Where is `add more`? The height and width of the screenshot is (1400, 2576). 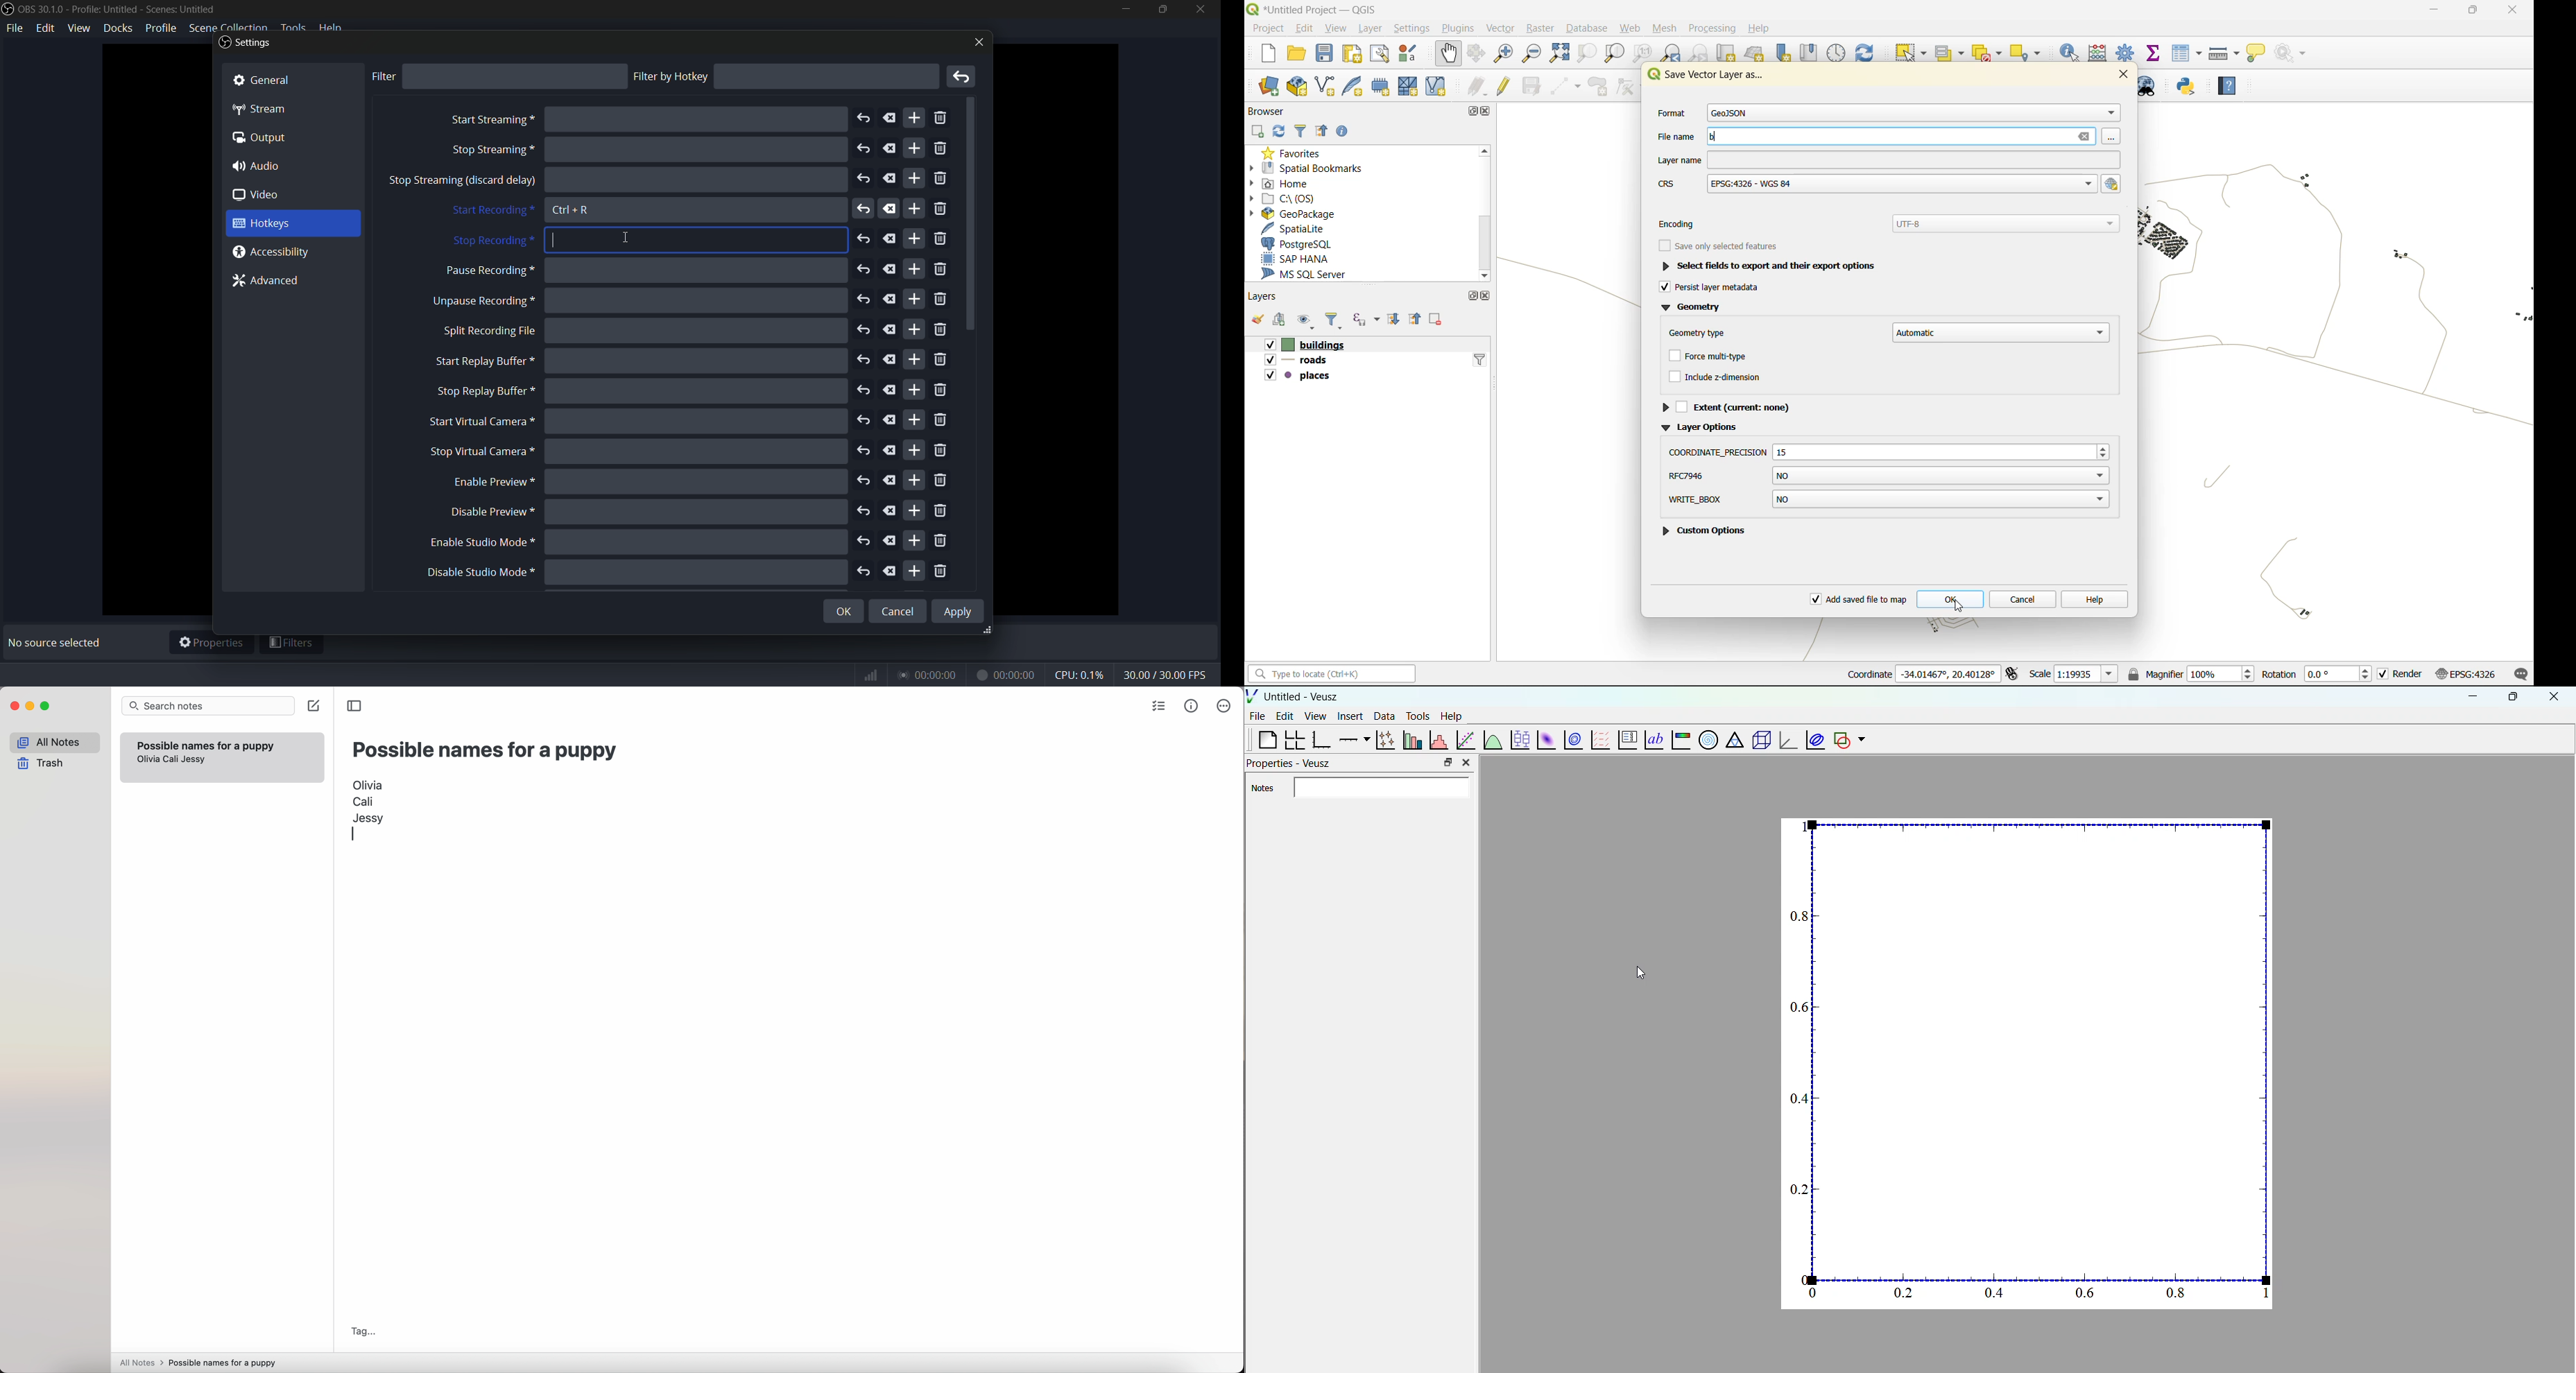 add more is located at coordinates (914, 481).